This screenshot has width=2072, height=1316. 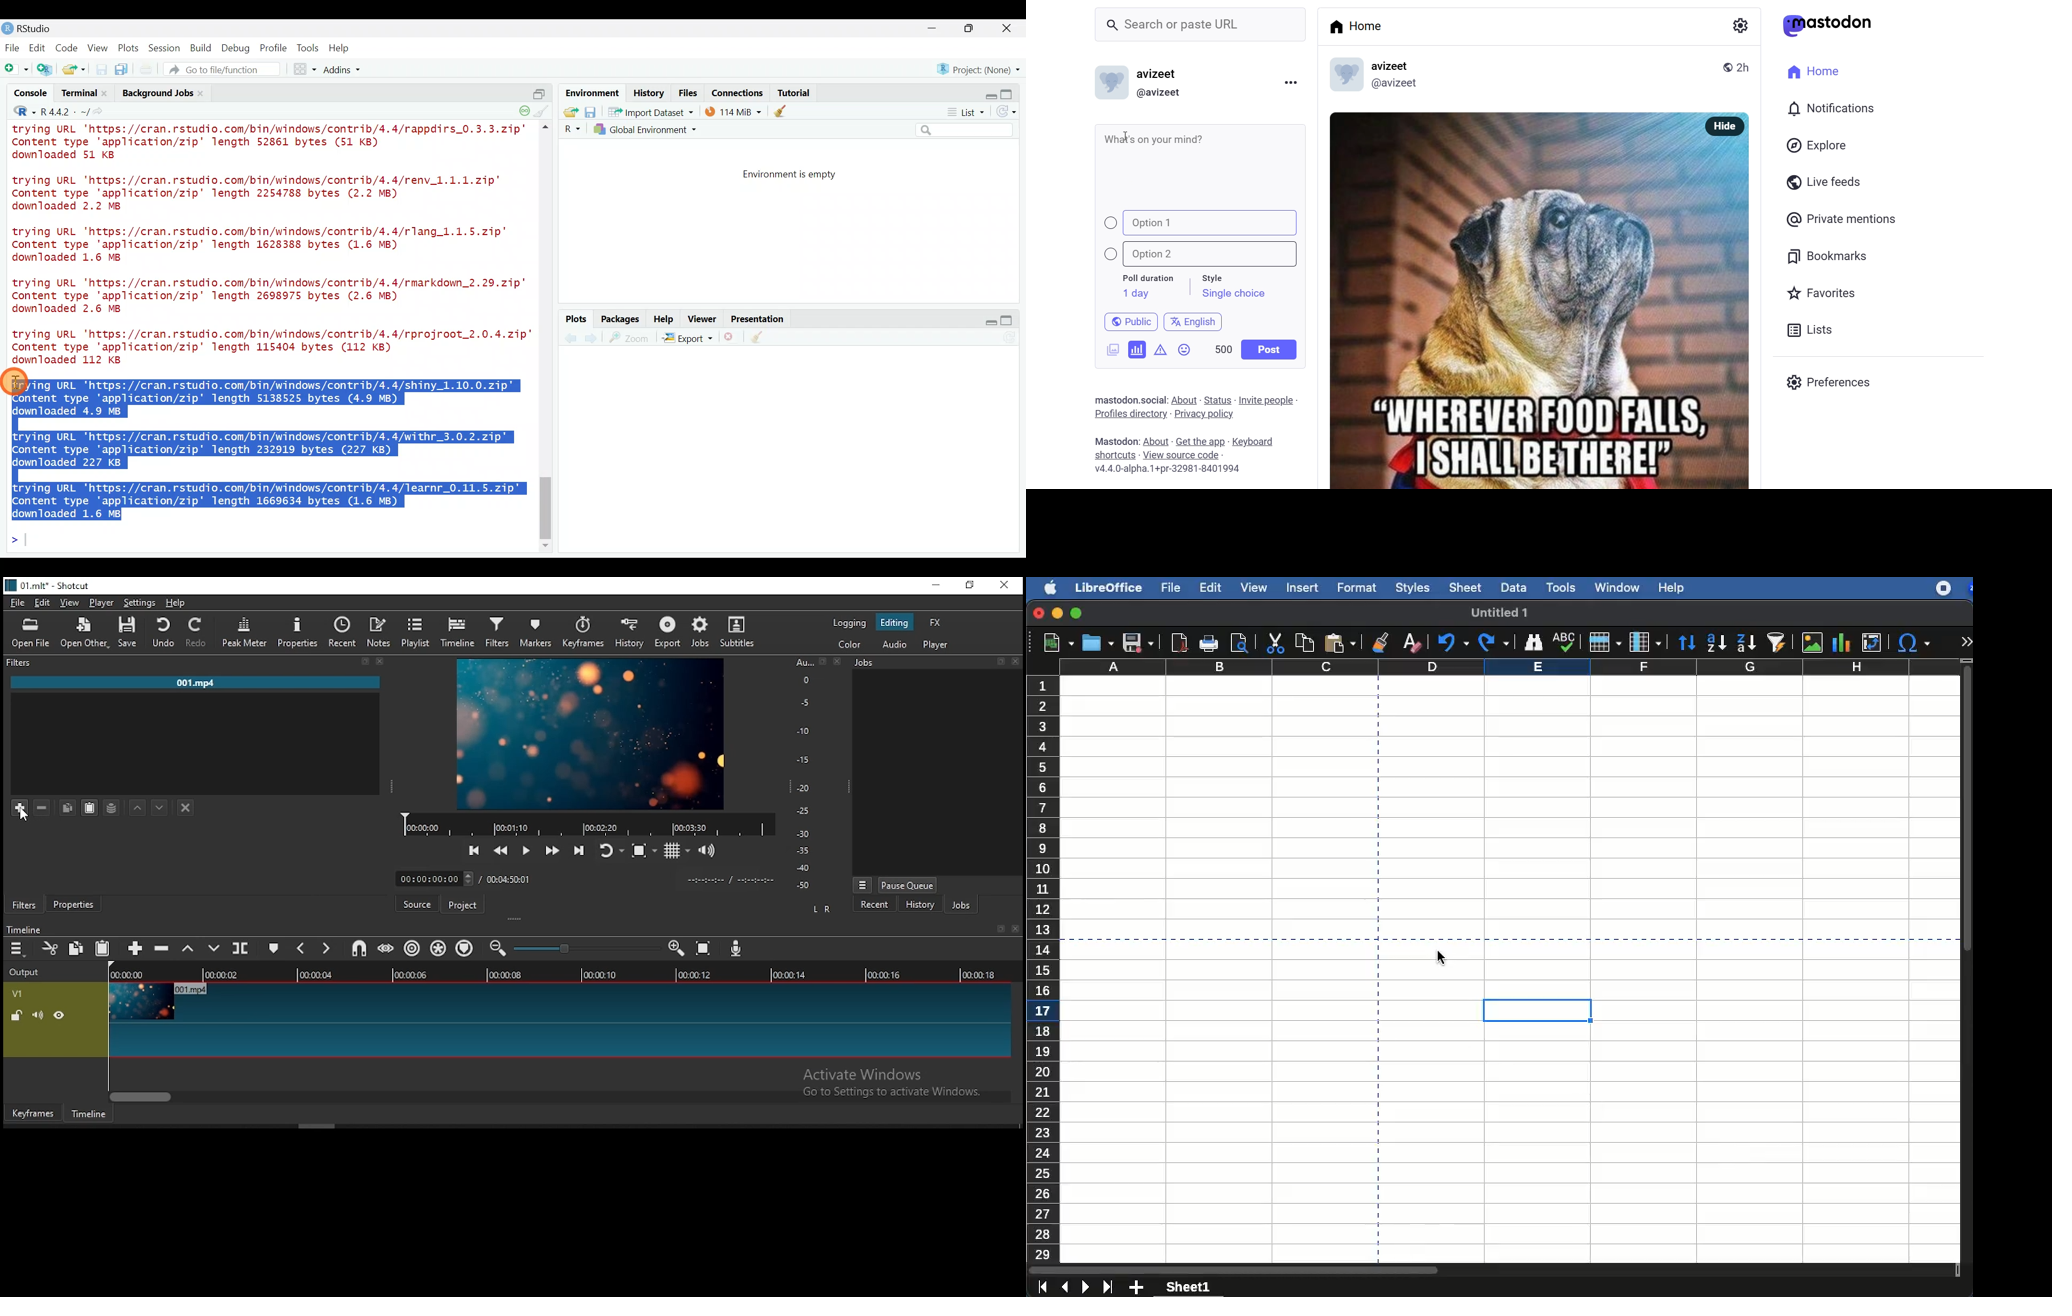 What do you see at coordinates (591, 824) in the screenshot?
I see `timeline` at bounding box center [591, 824].